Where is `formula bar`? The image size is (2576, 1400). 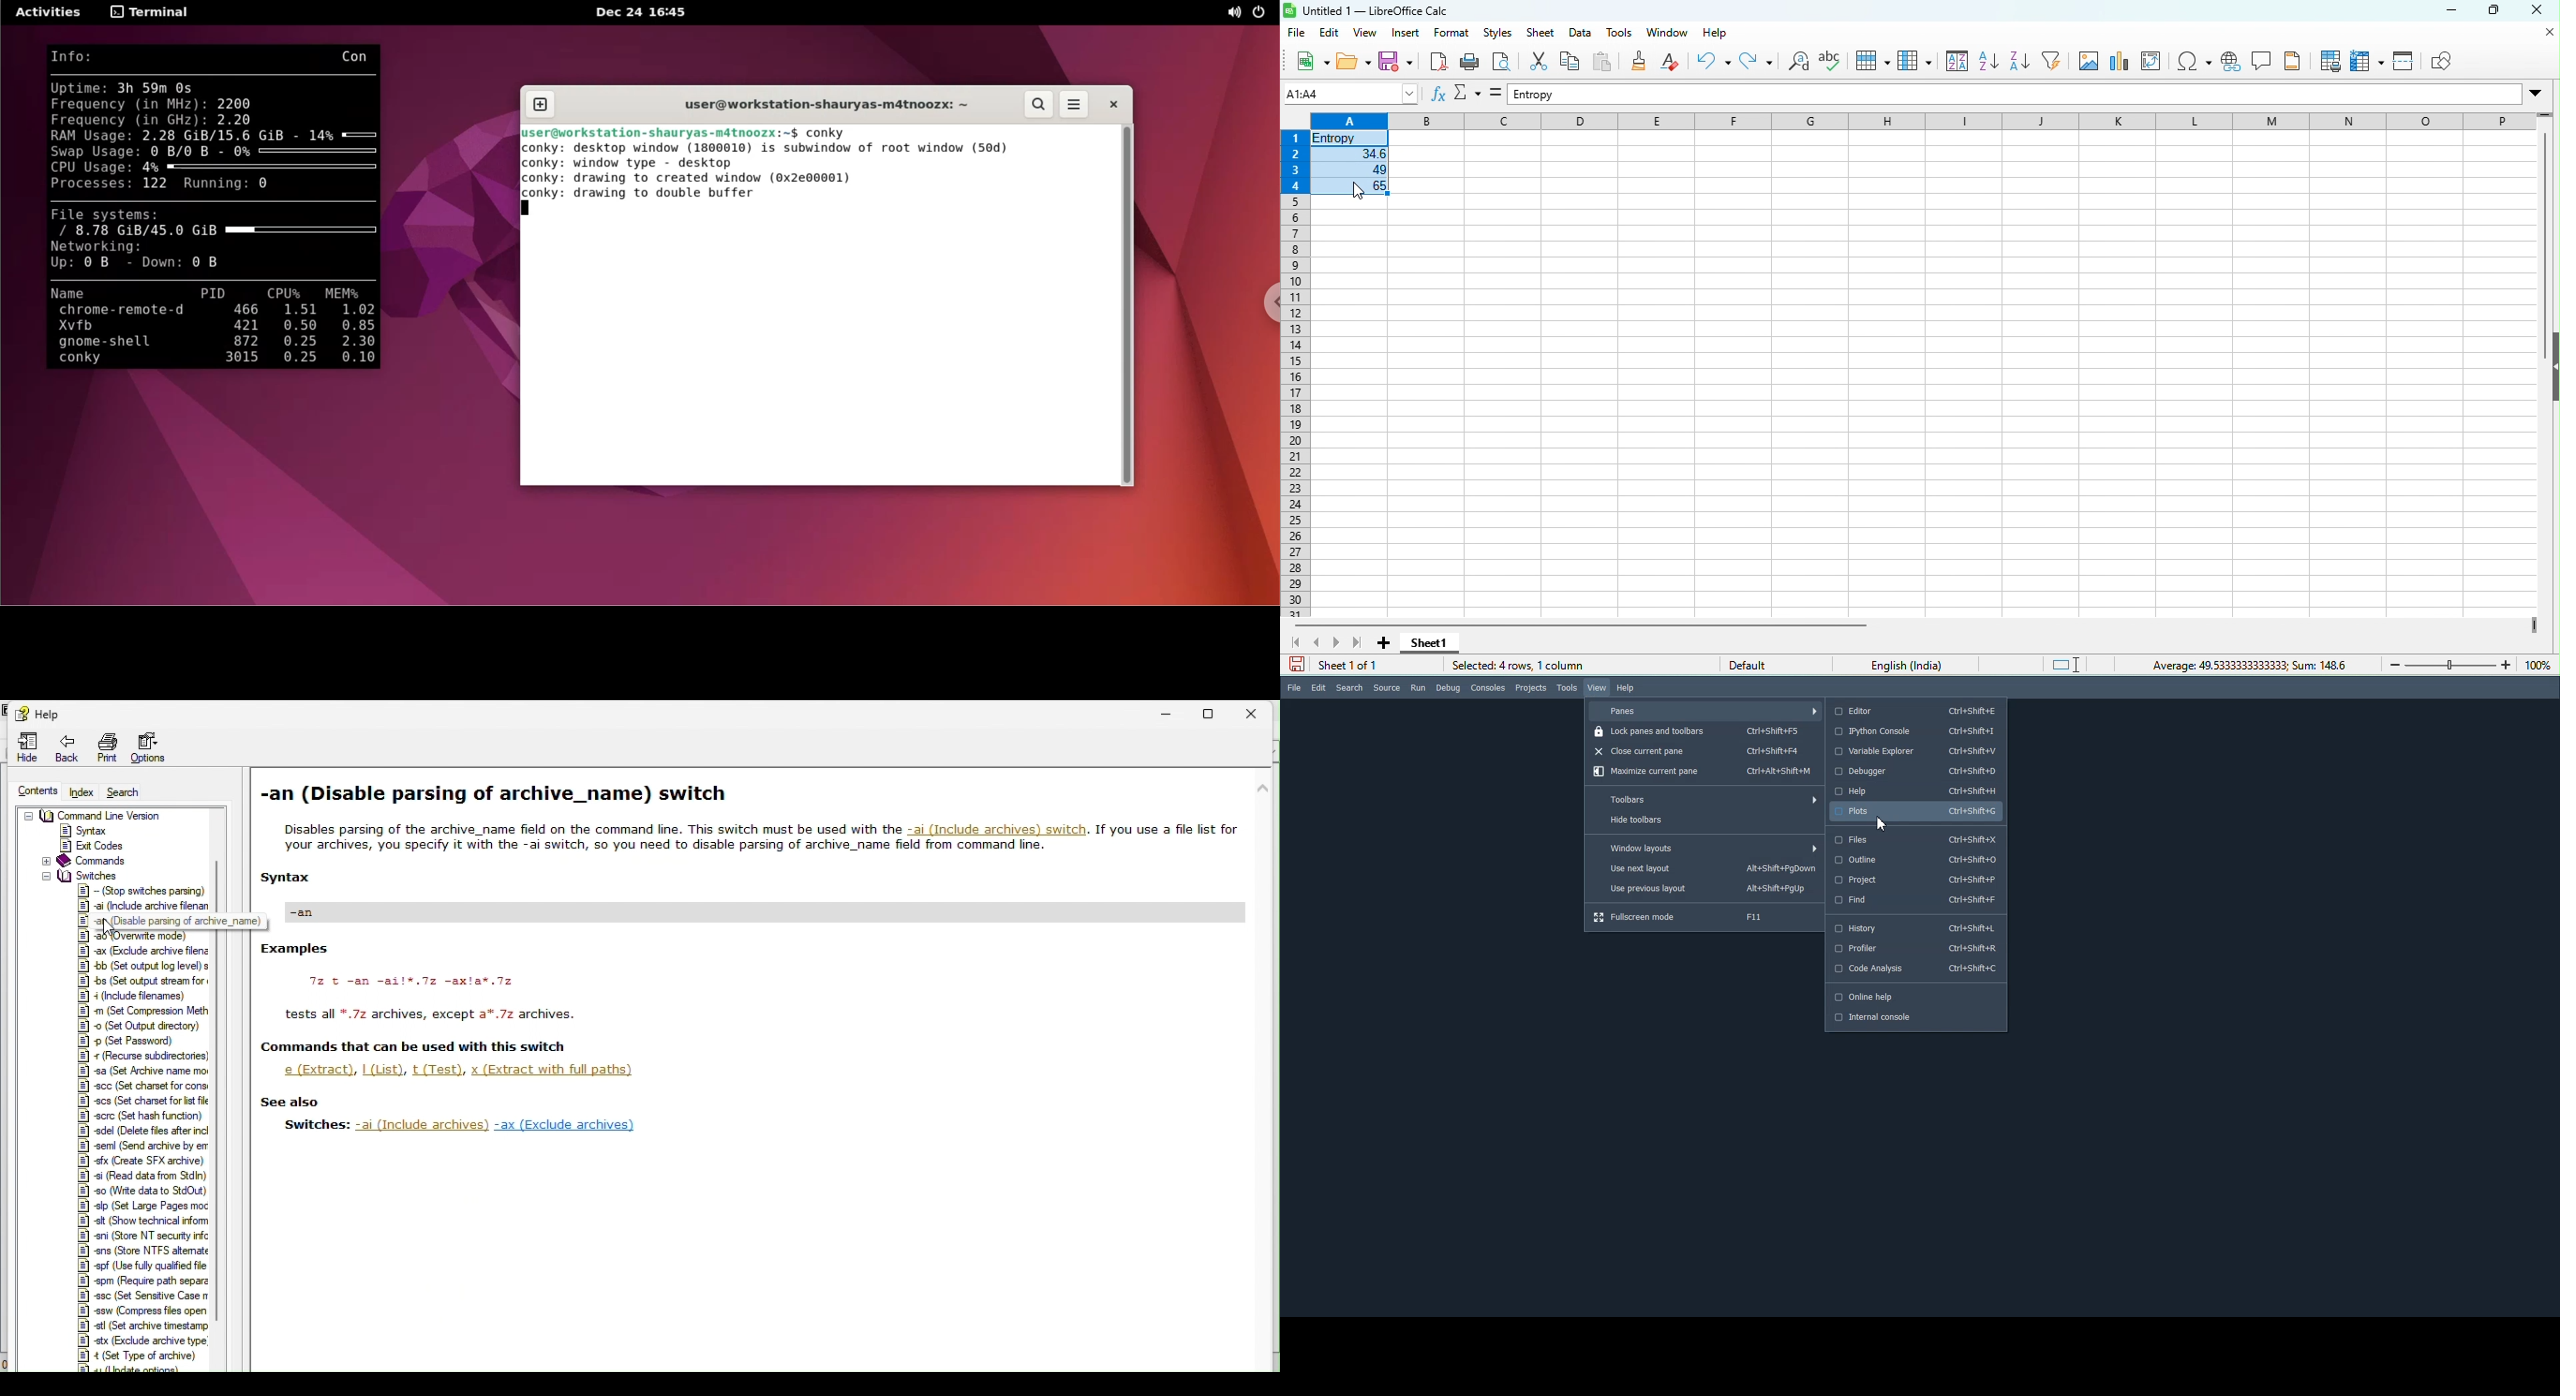 formula bar is located at coordinates (2014, 96).